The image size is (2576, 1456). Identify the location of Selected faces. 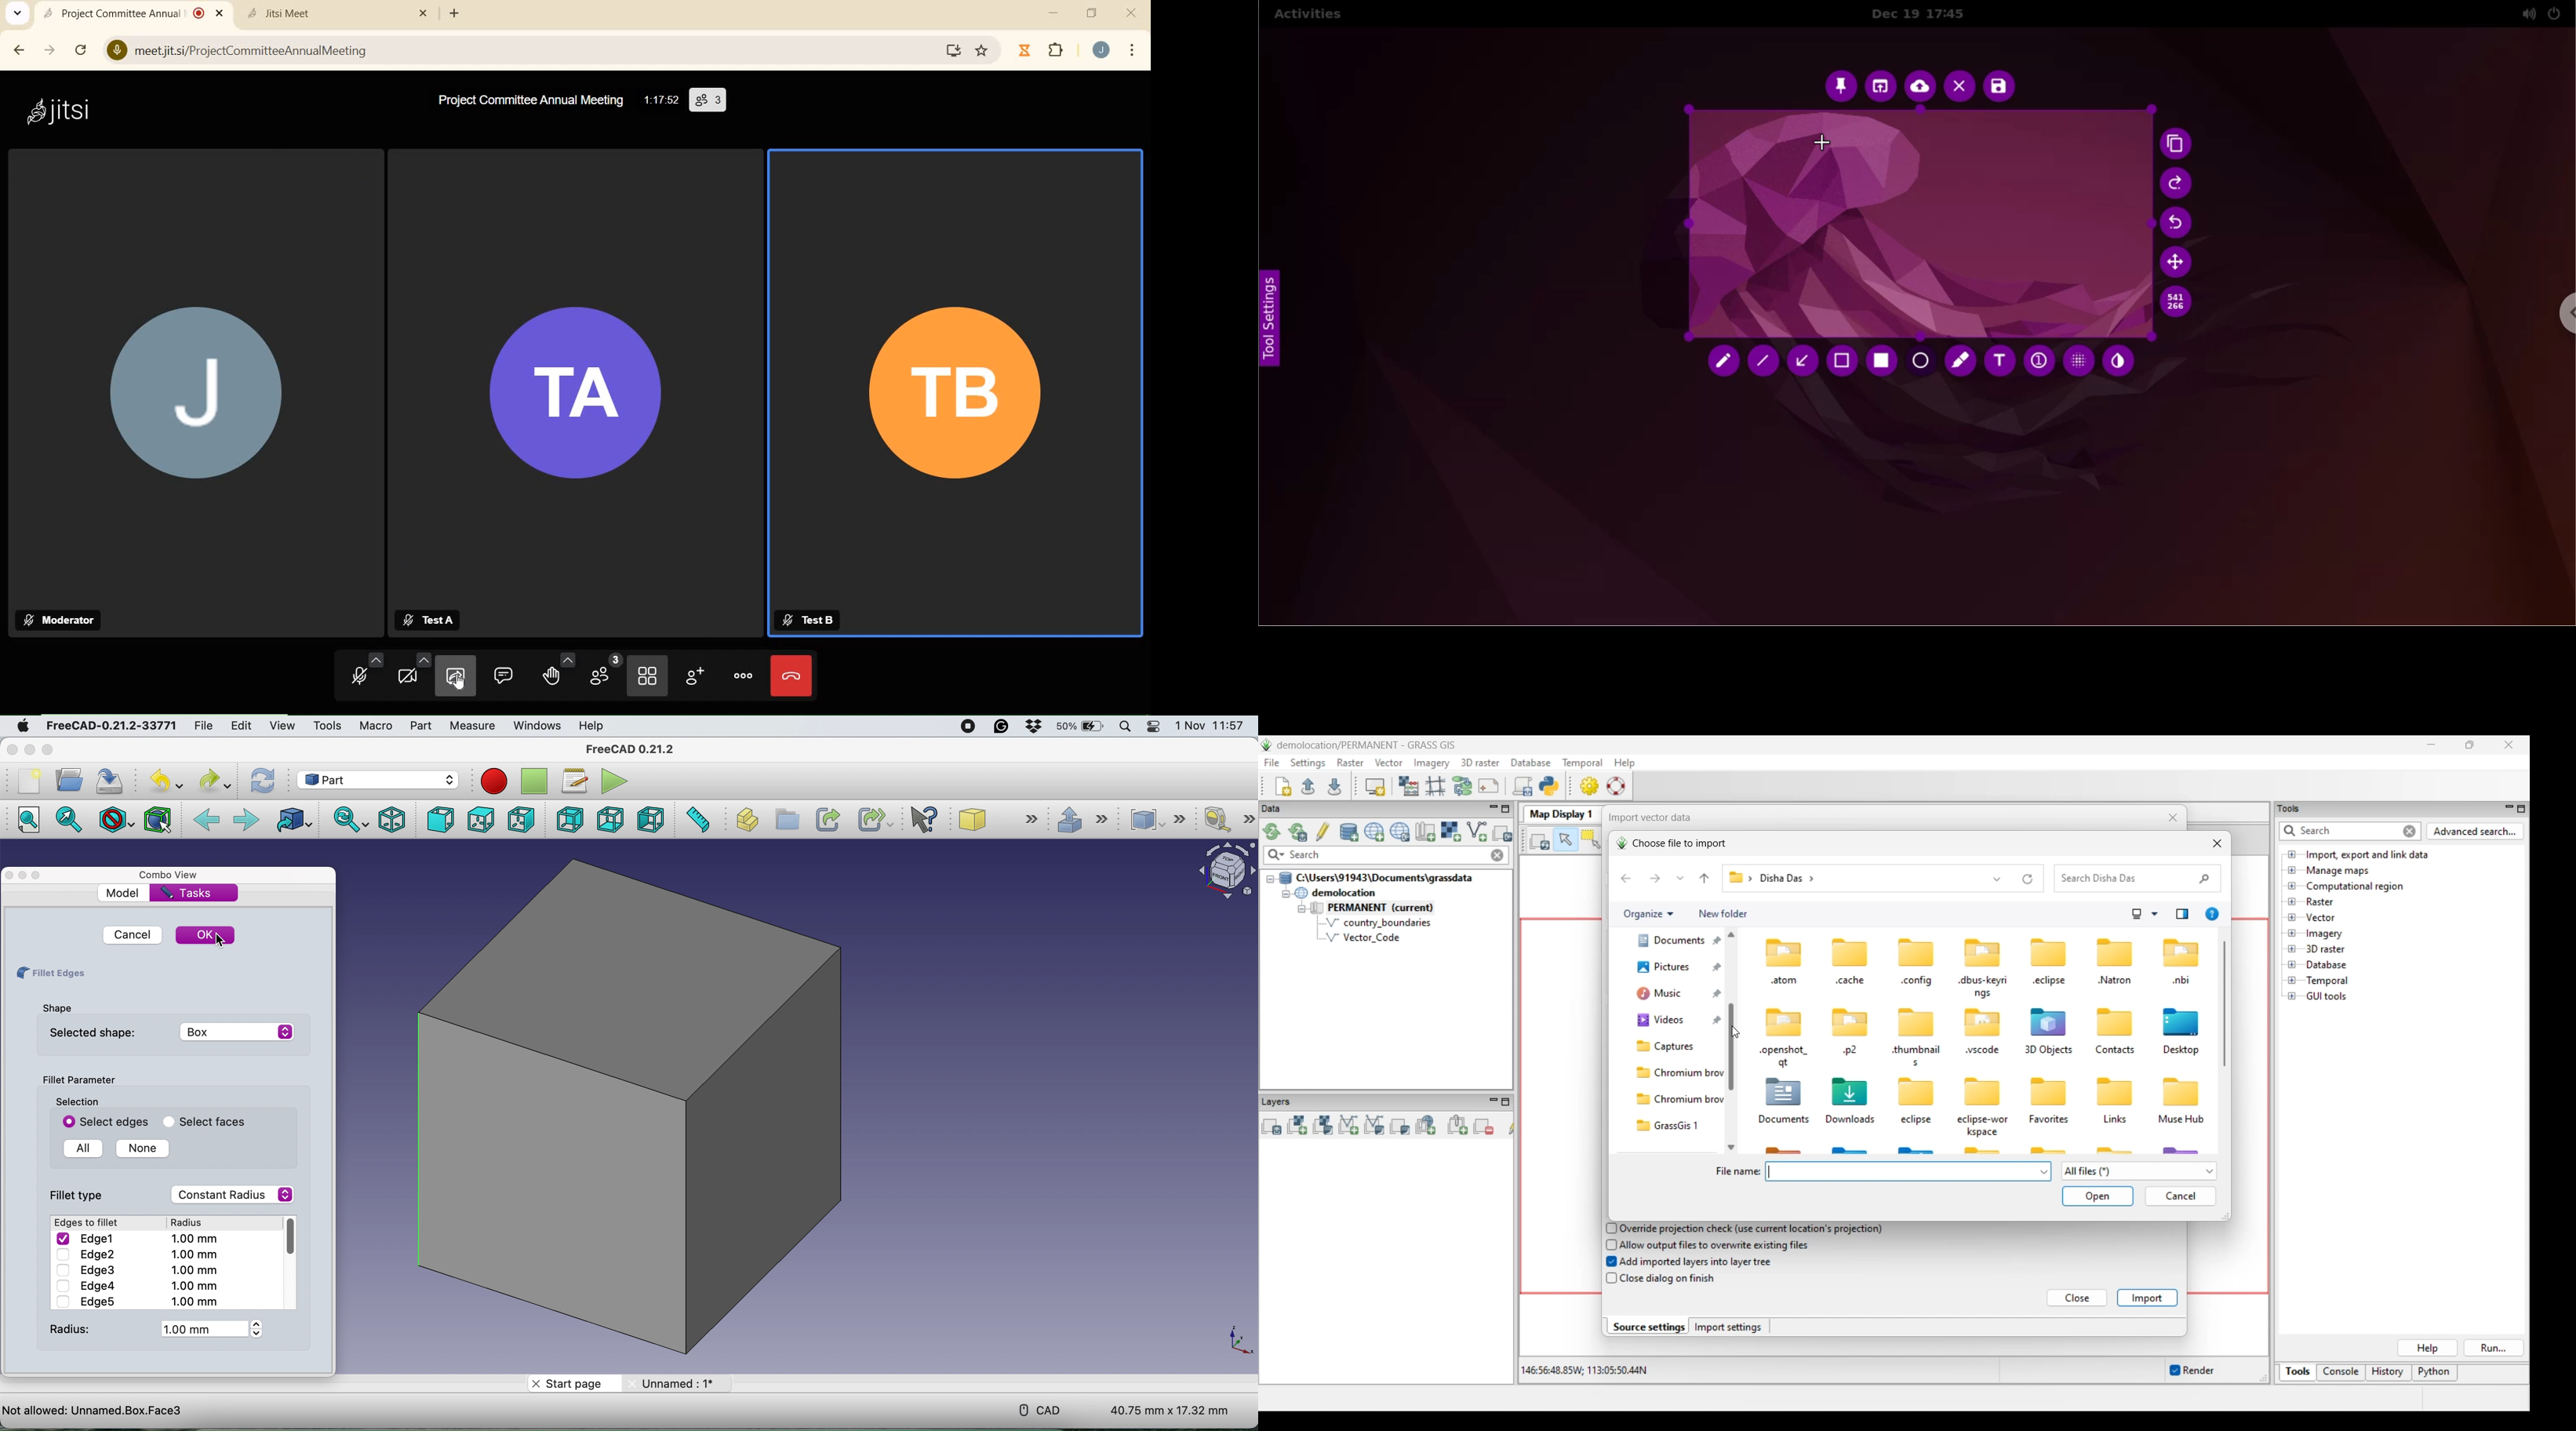
(201, 1122).